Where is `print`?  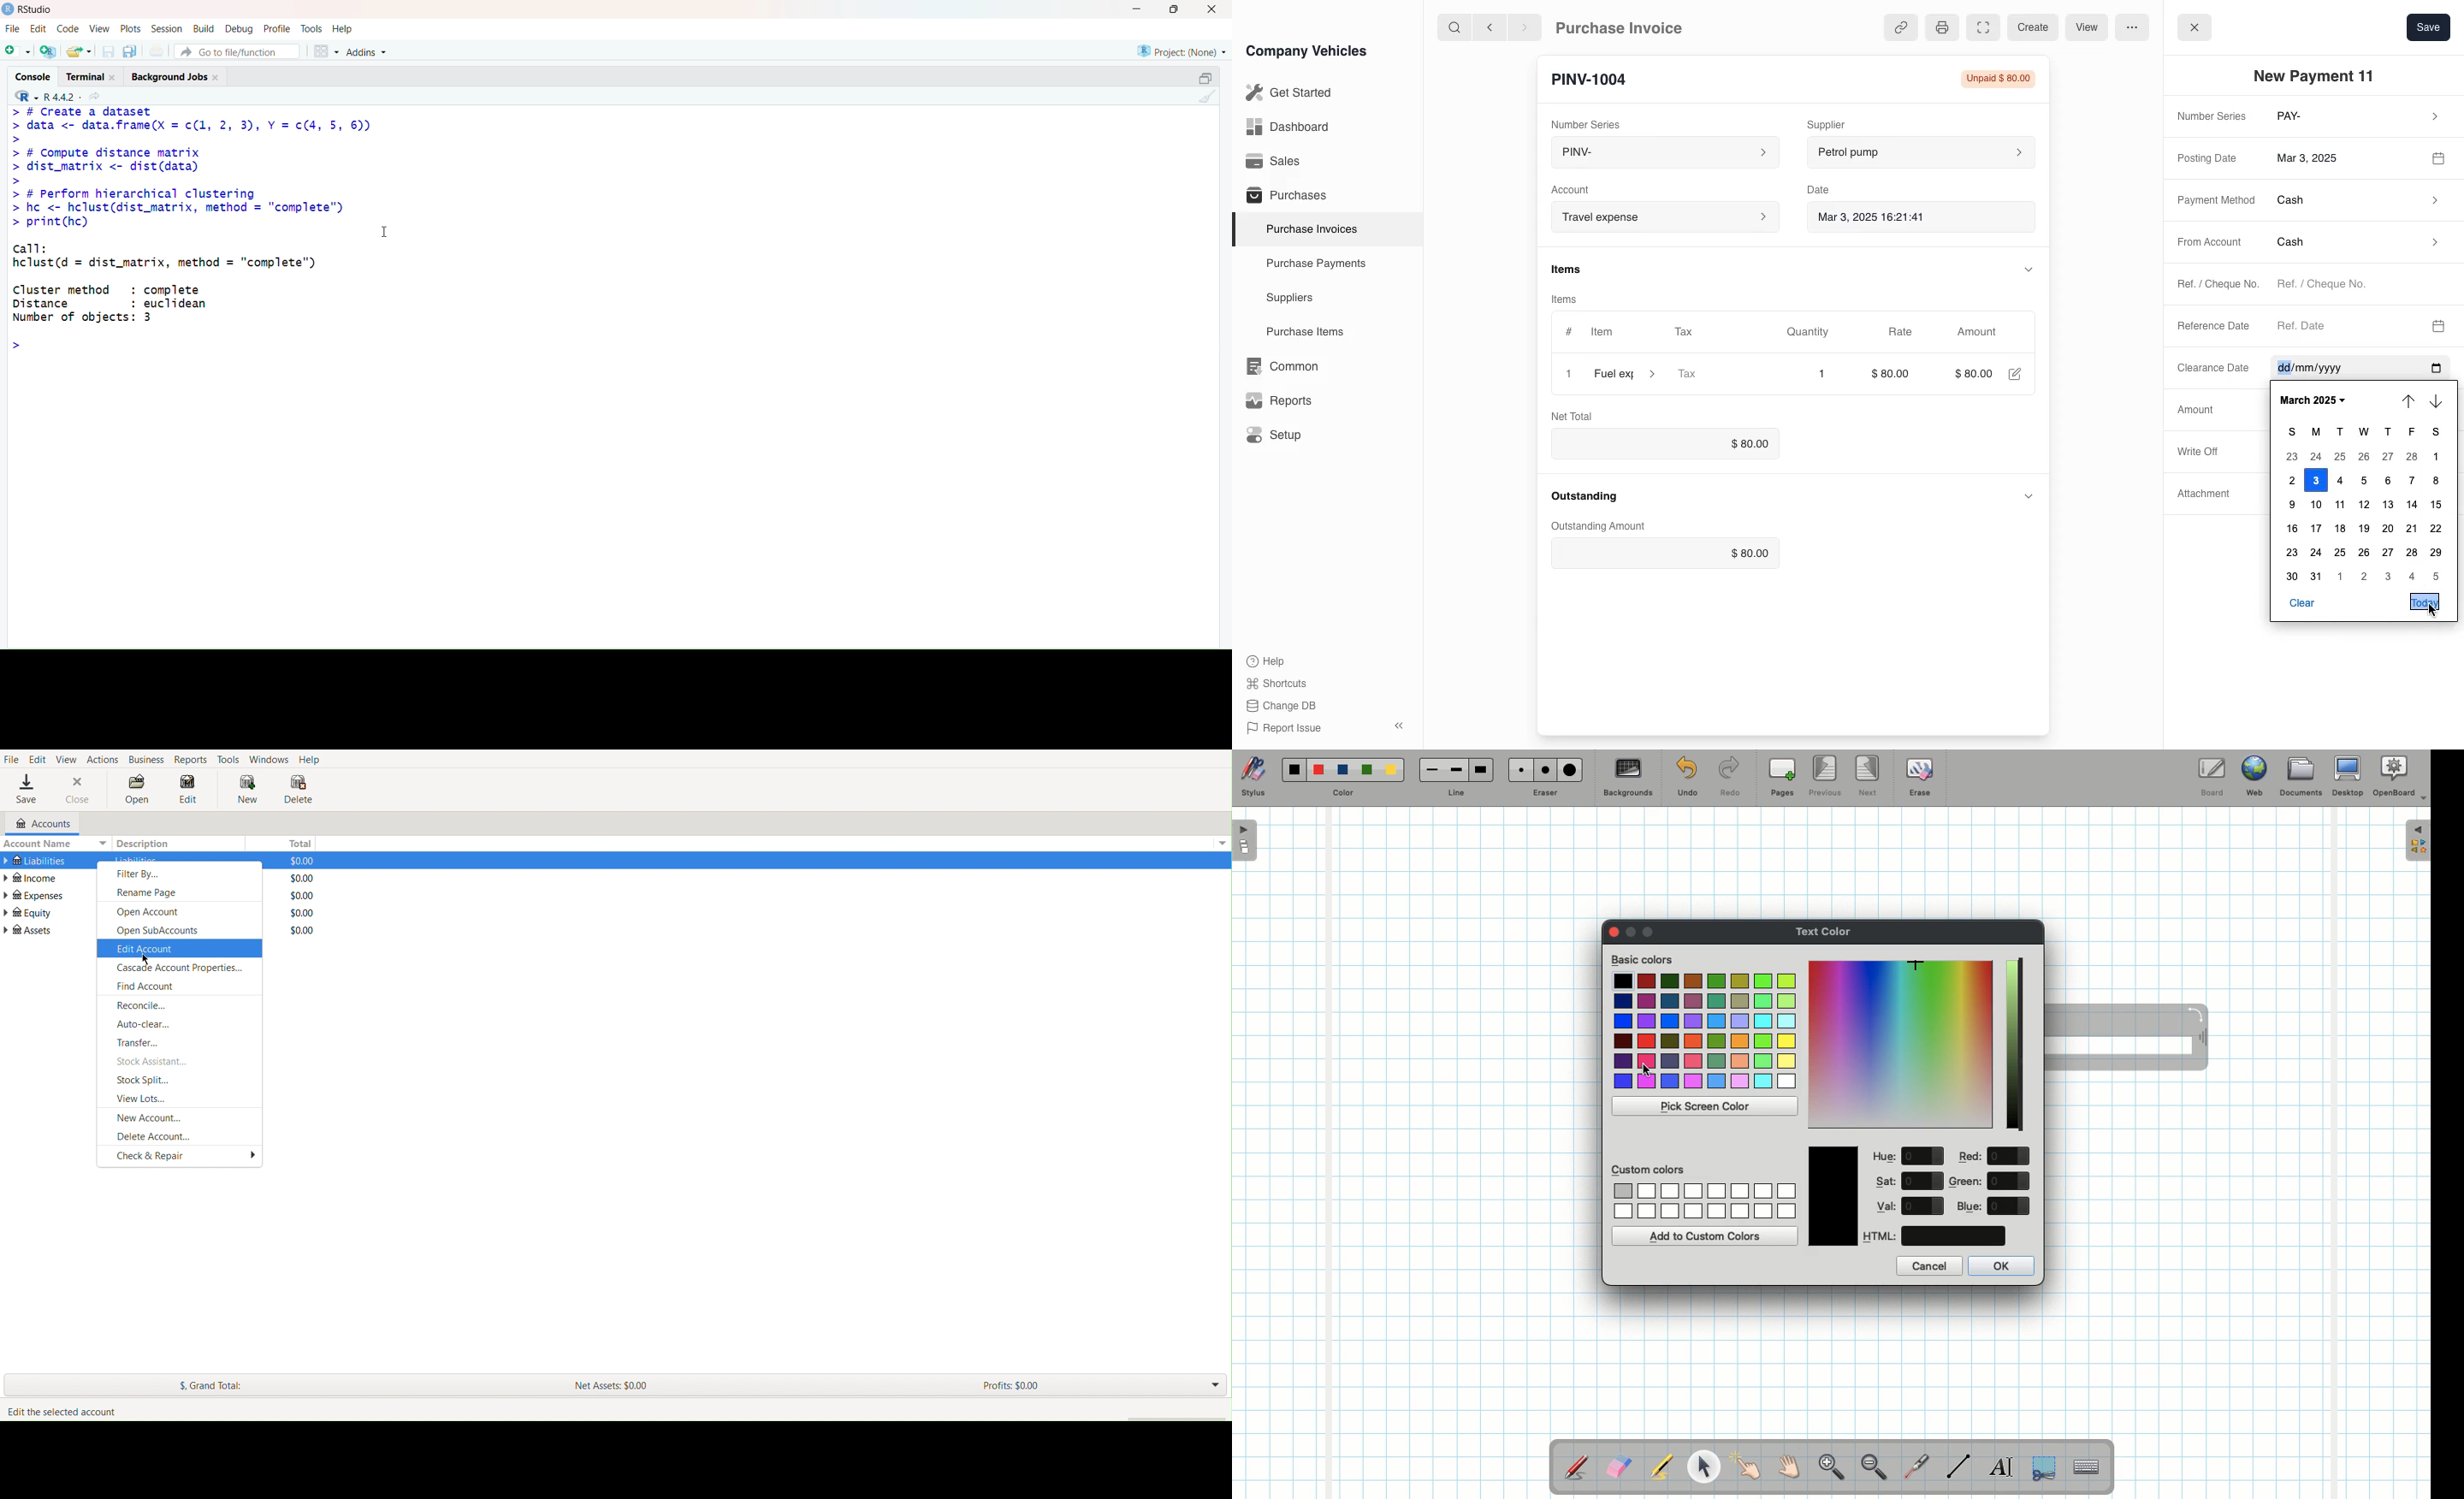
print is located at coordinates (1940, 27).